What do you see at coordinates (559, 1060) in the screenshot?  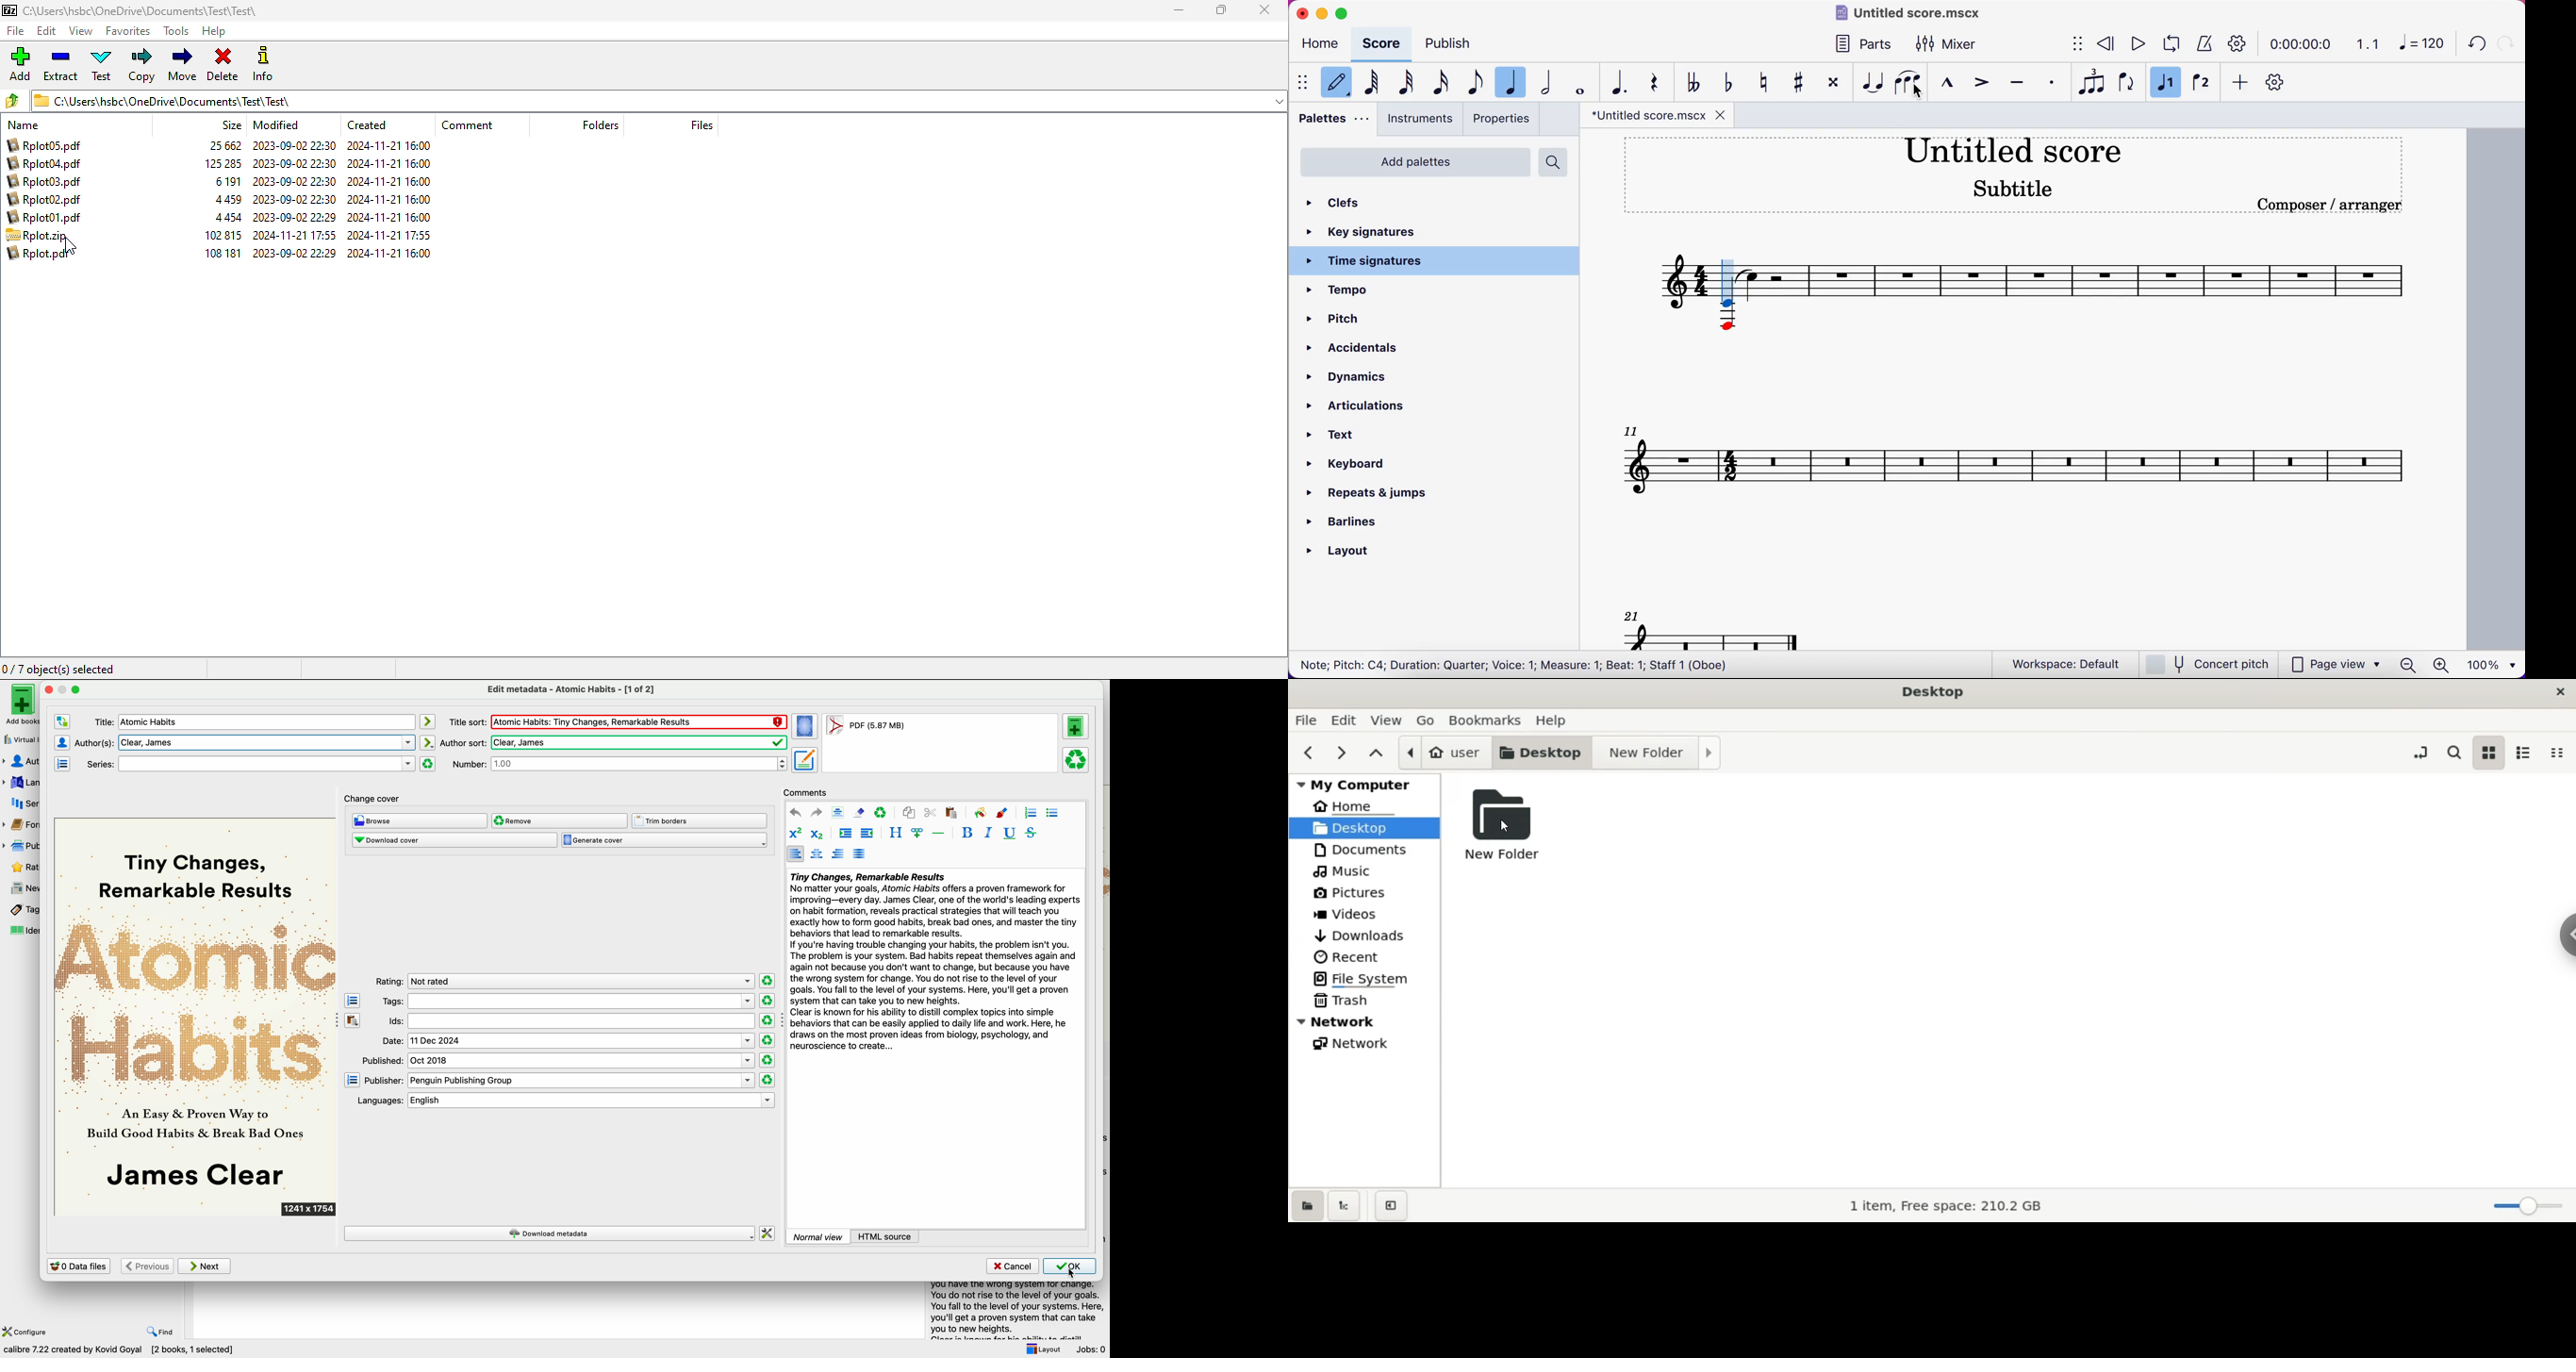 I see `published` at bounding box center [559, 1060].